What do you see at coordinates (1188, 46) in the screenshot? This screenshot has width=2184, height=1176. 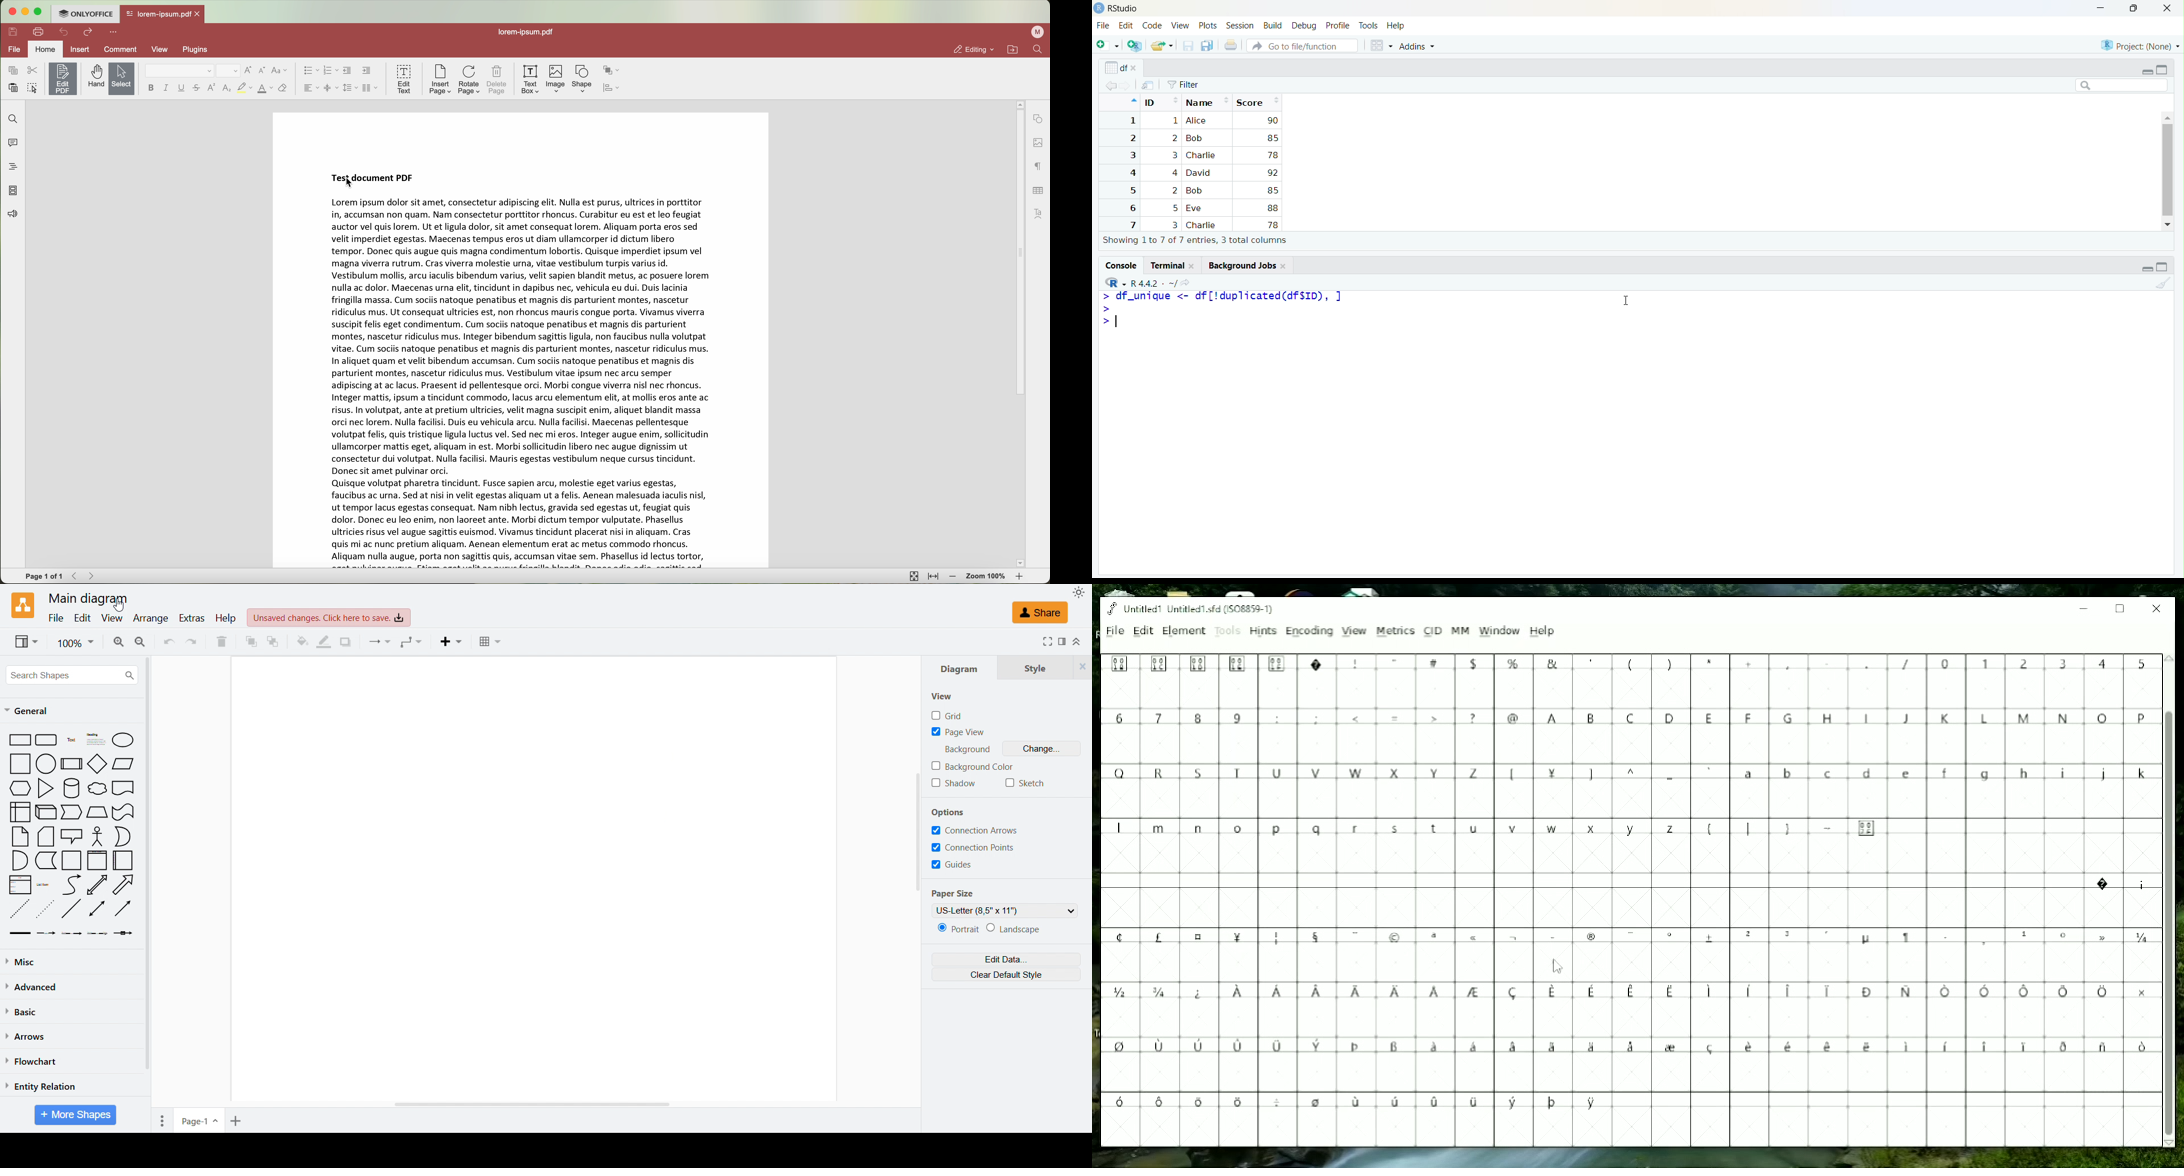 I see `save` at bounding box center [1188, 46].